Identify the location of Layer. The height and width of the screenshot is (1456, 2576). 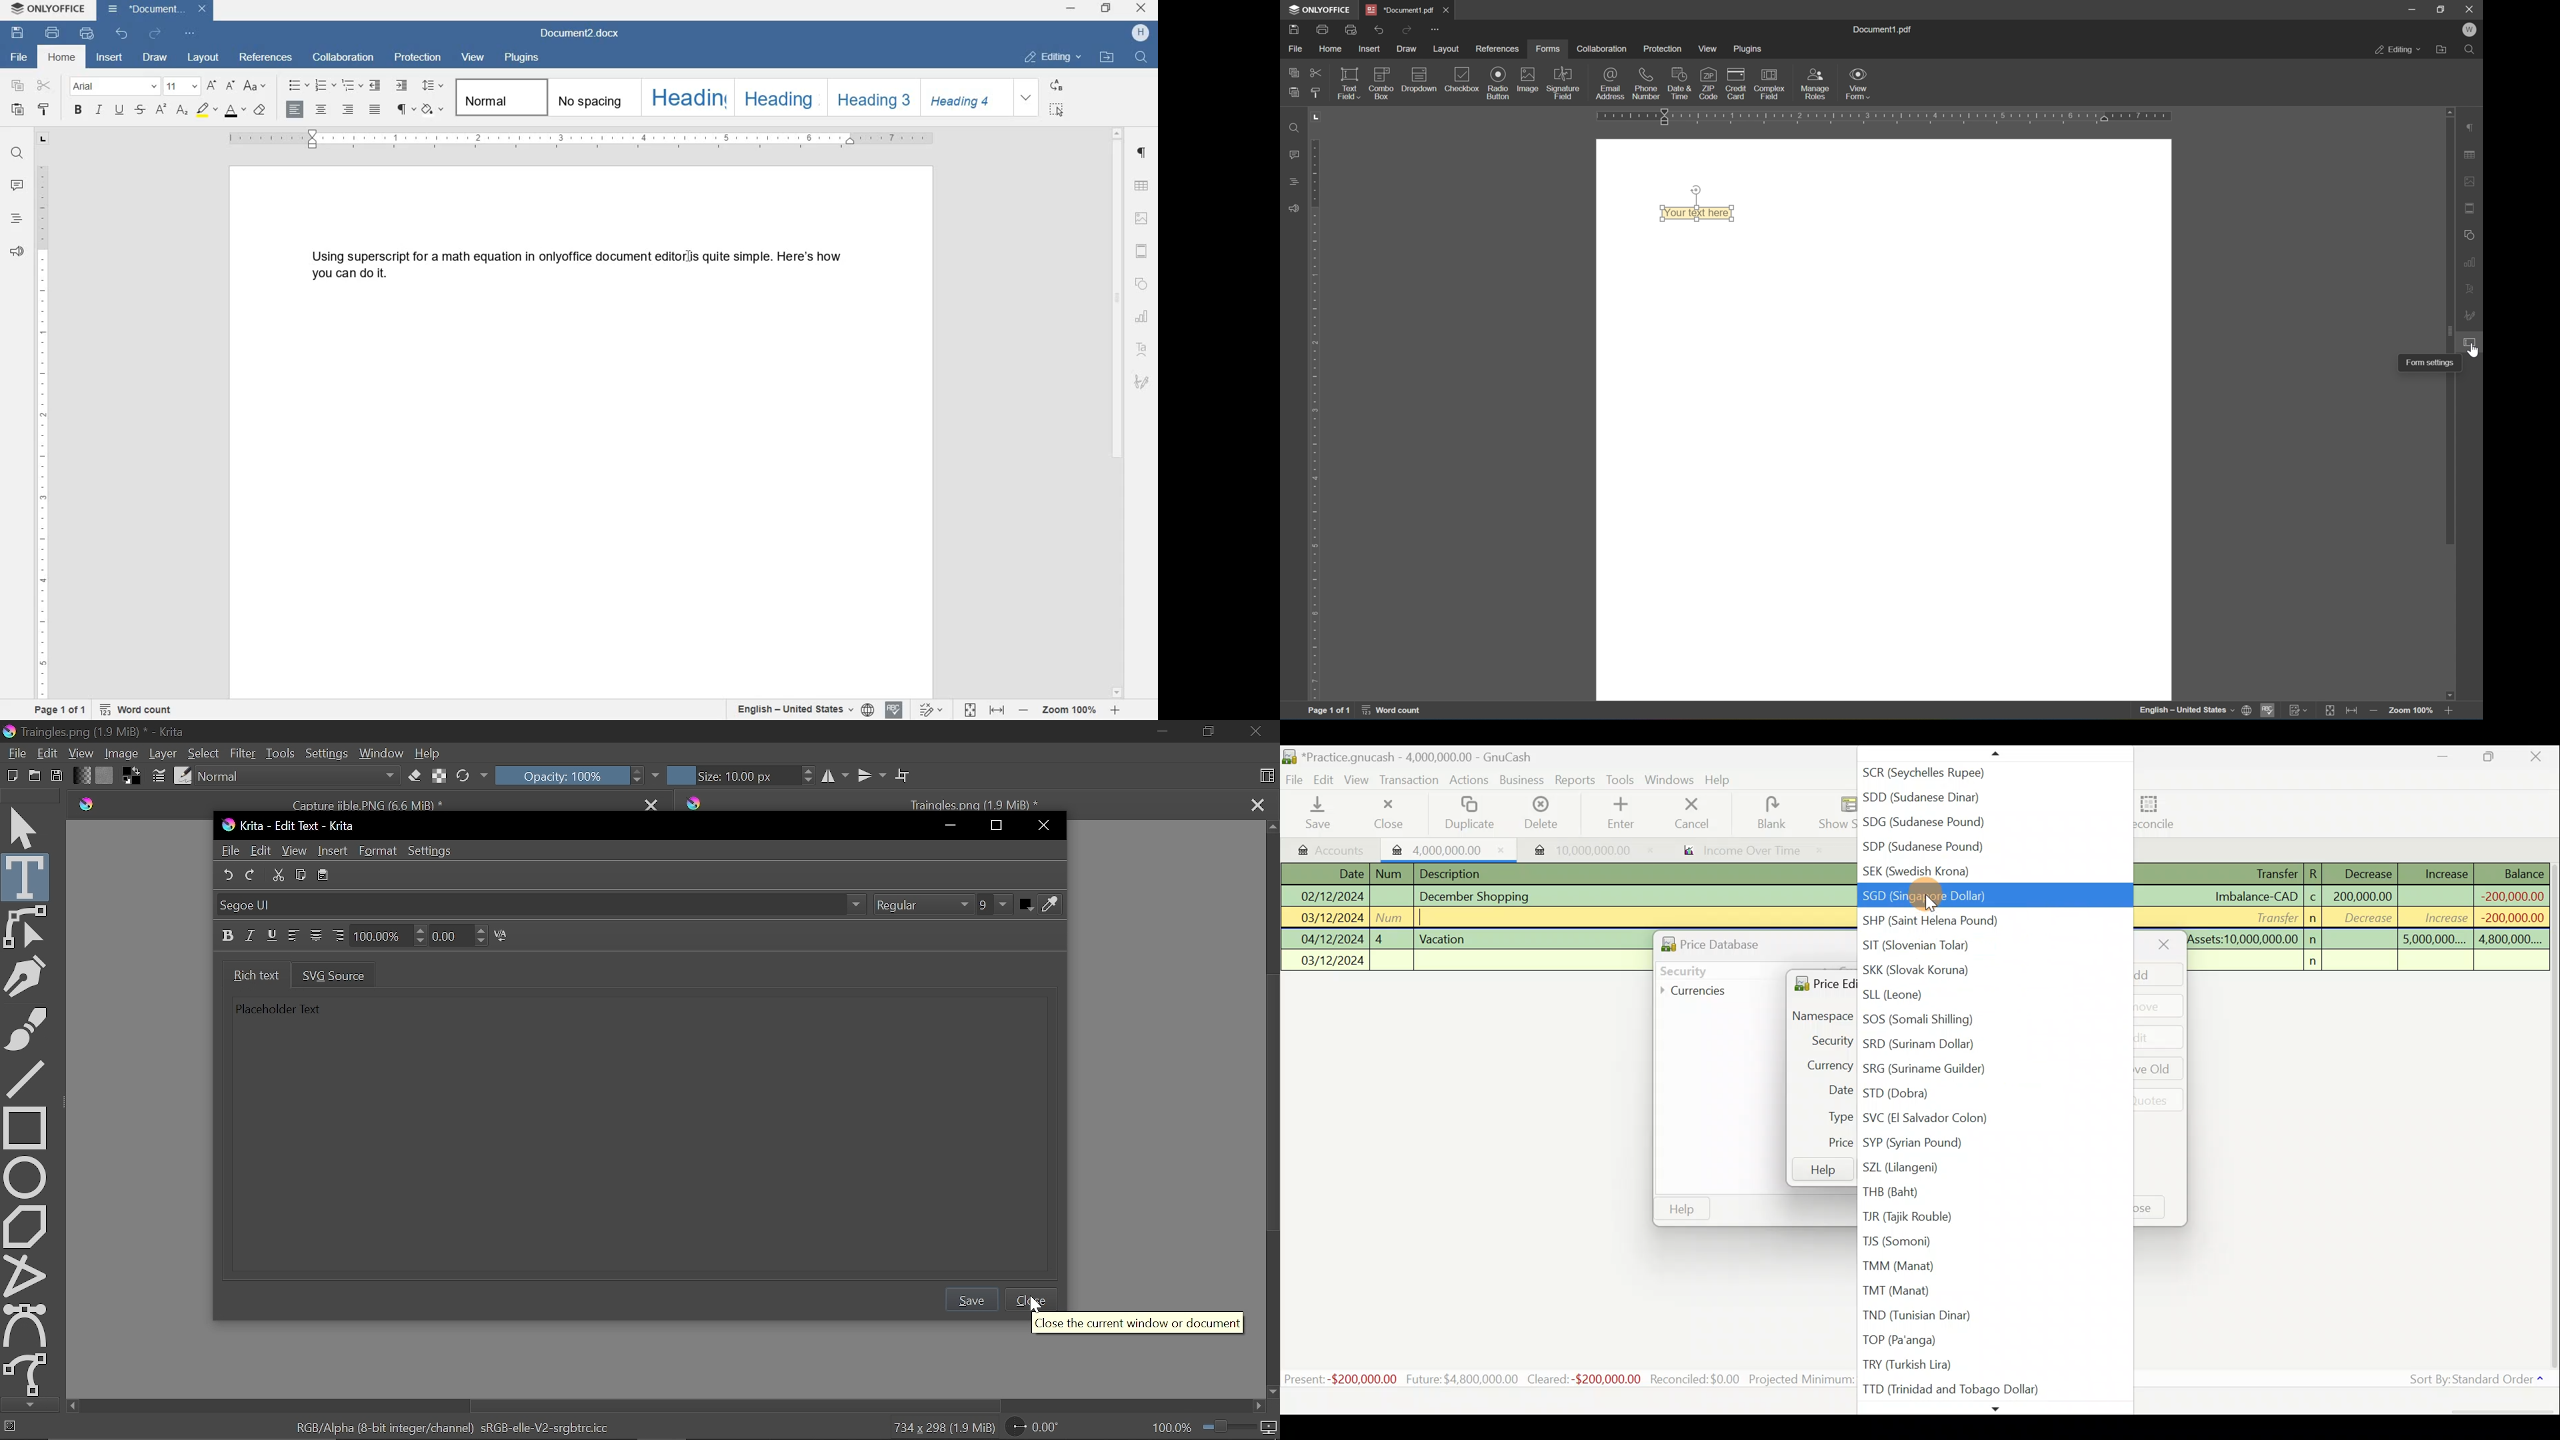
(163, 754).